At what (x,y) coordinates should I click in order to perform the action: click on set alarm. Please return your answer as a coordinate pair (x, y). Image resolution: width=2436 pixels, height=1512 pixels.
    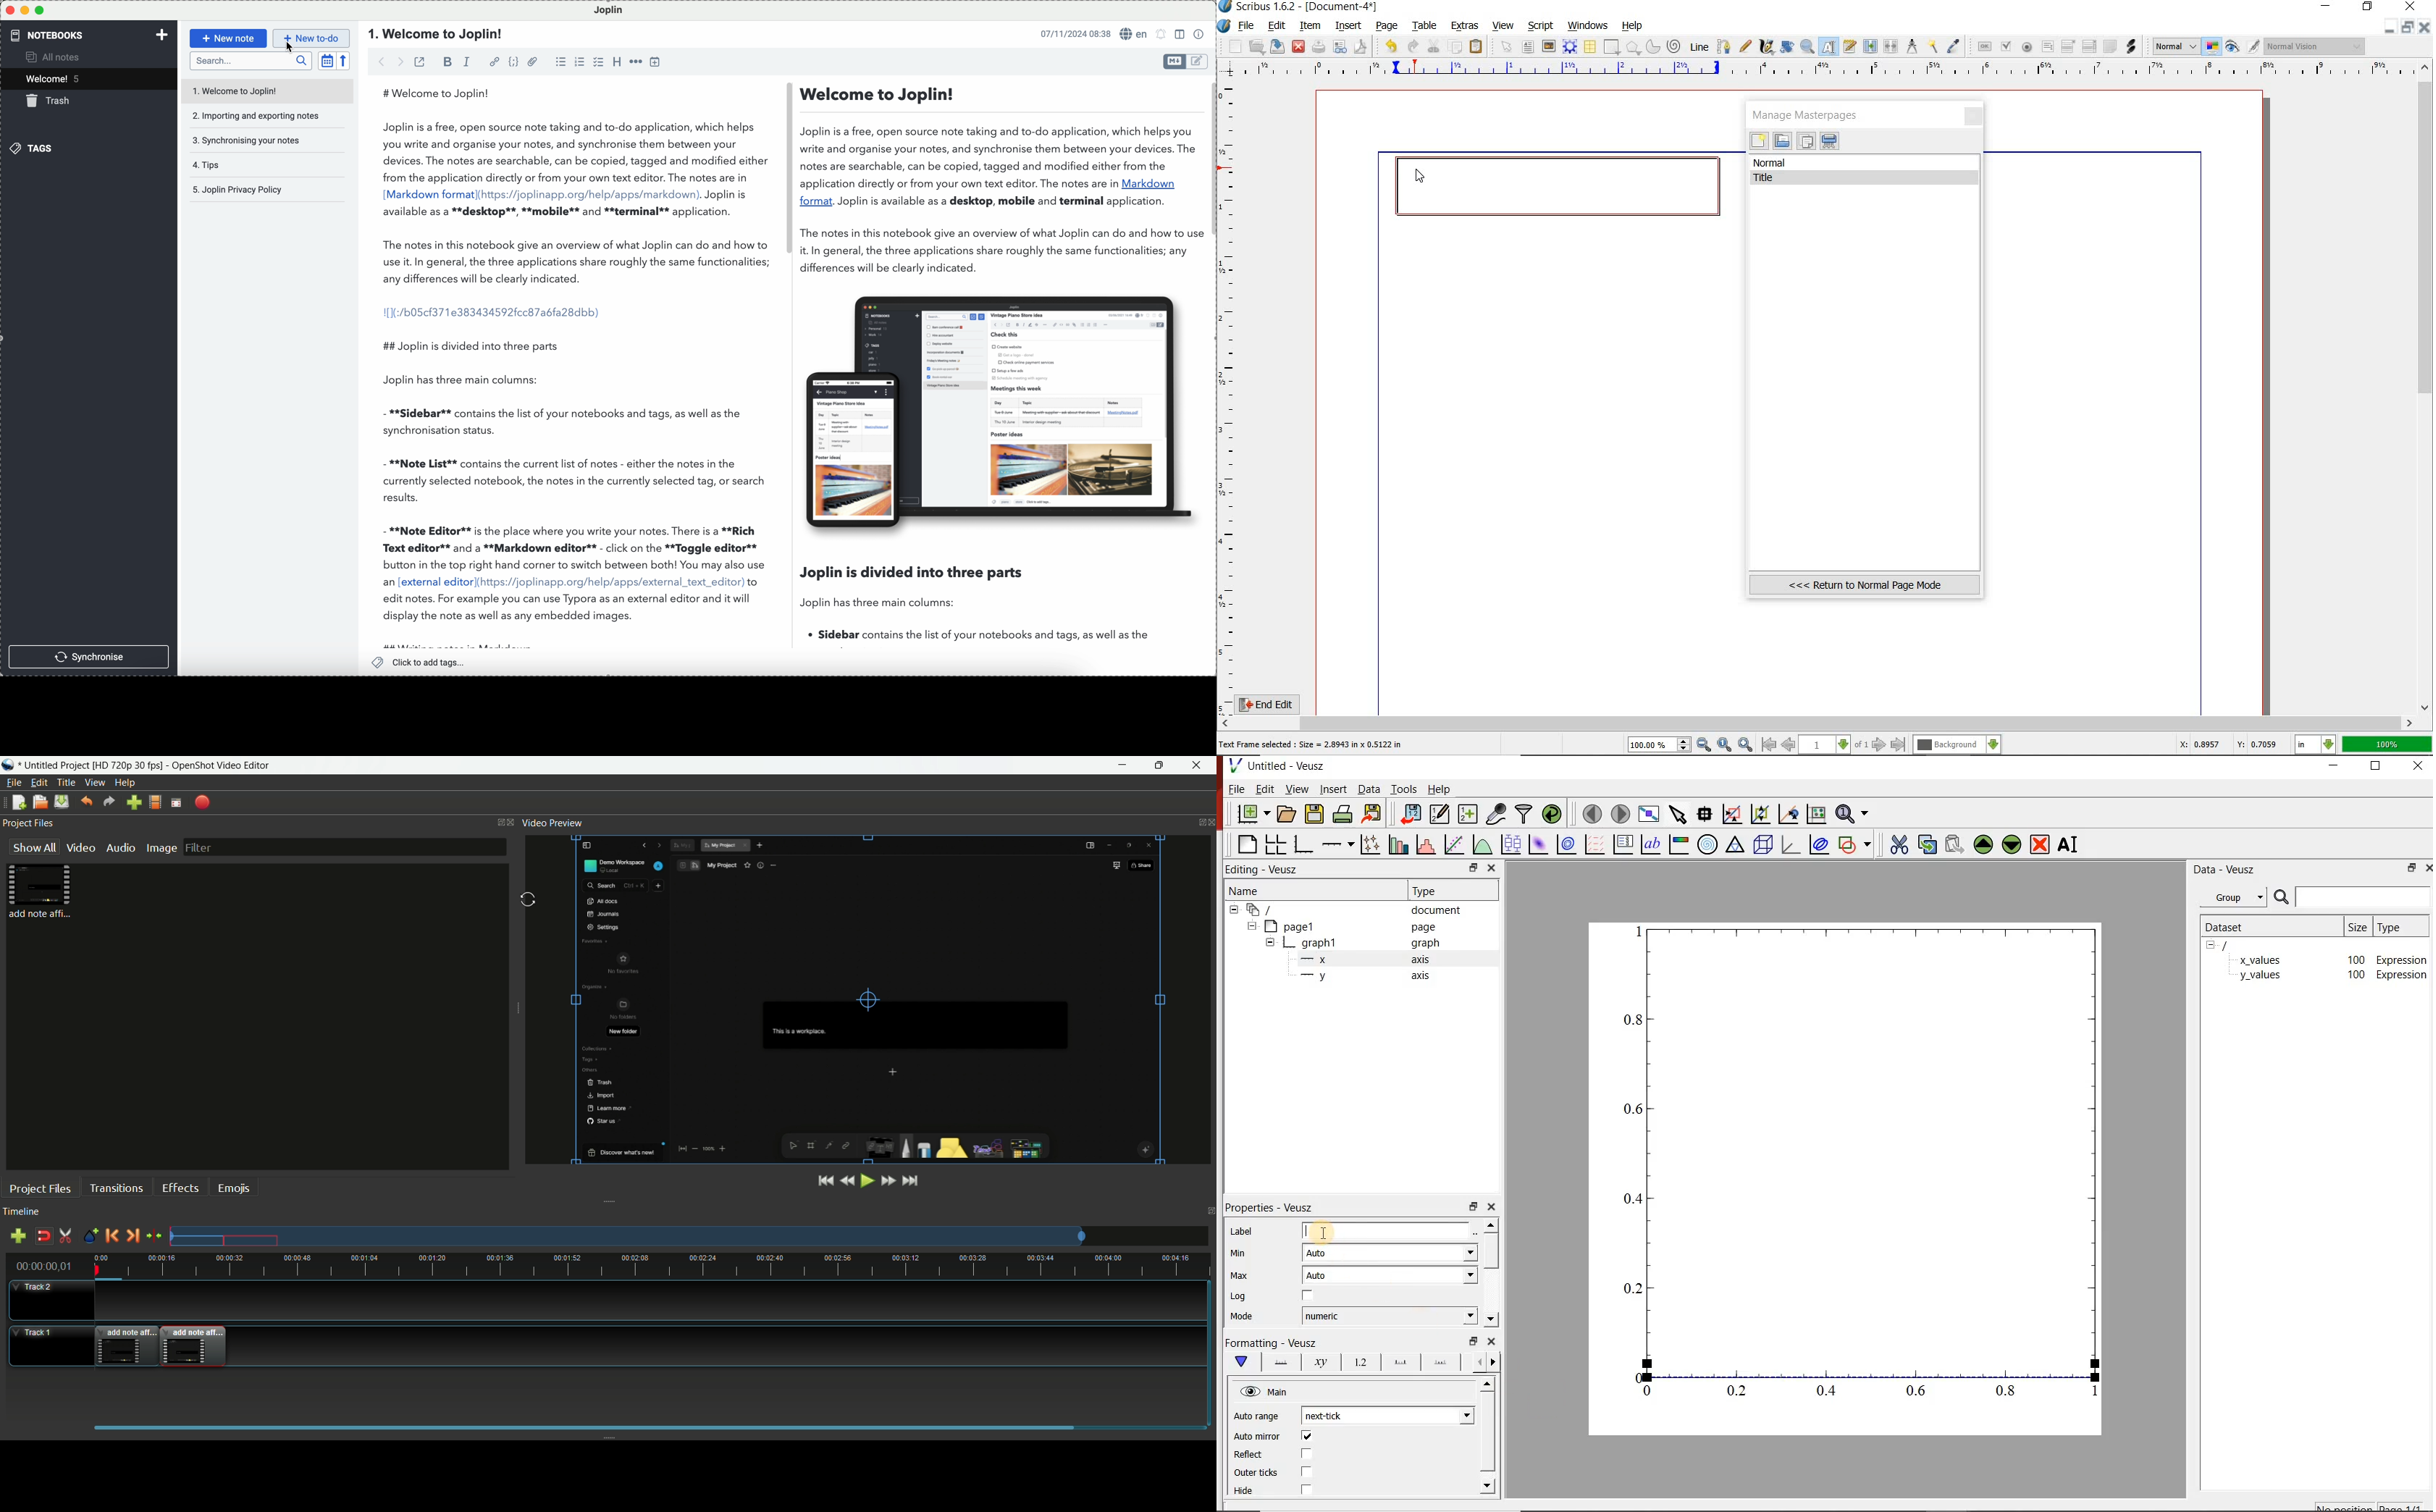
    Looking at the image, I should click on (1162, 34).